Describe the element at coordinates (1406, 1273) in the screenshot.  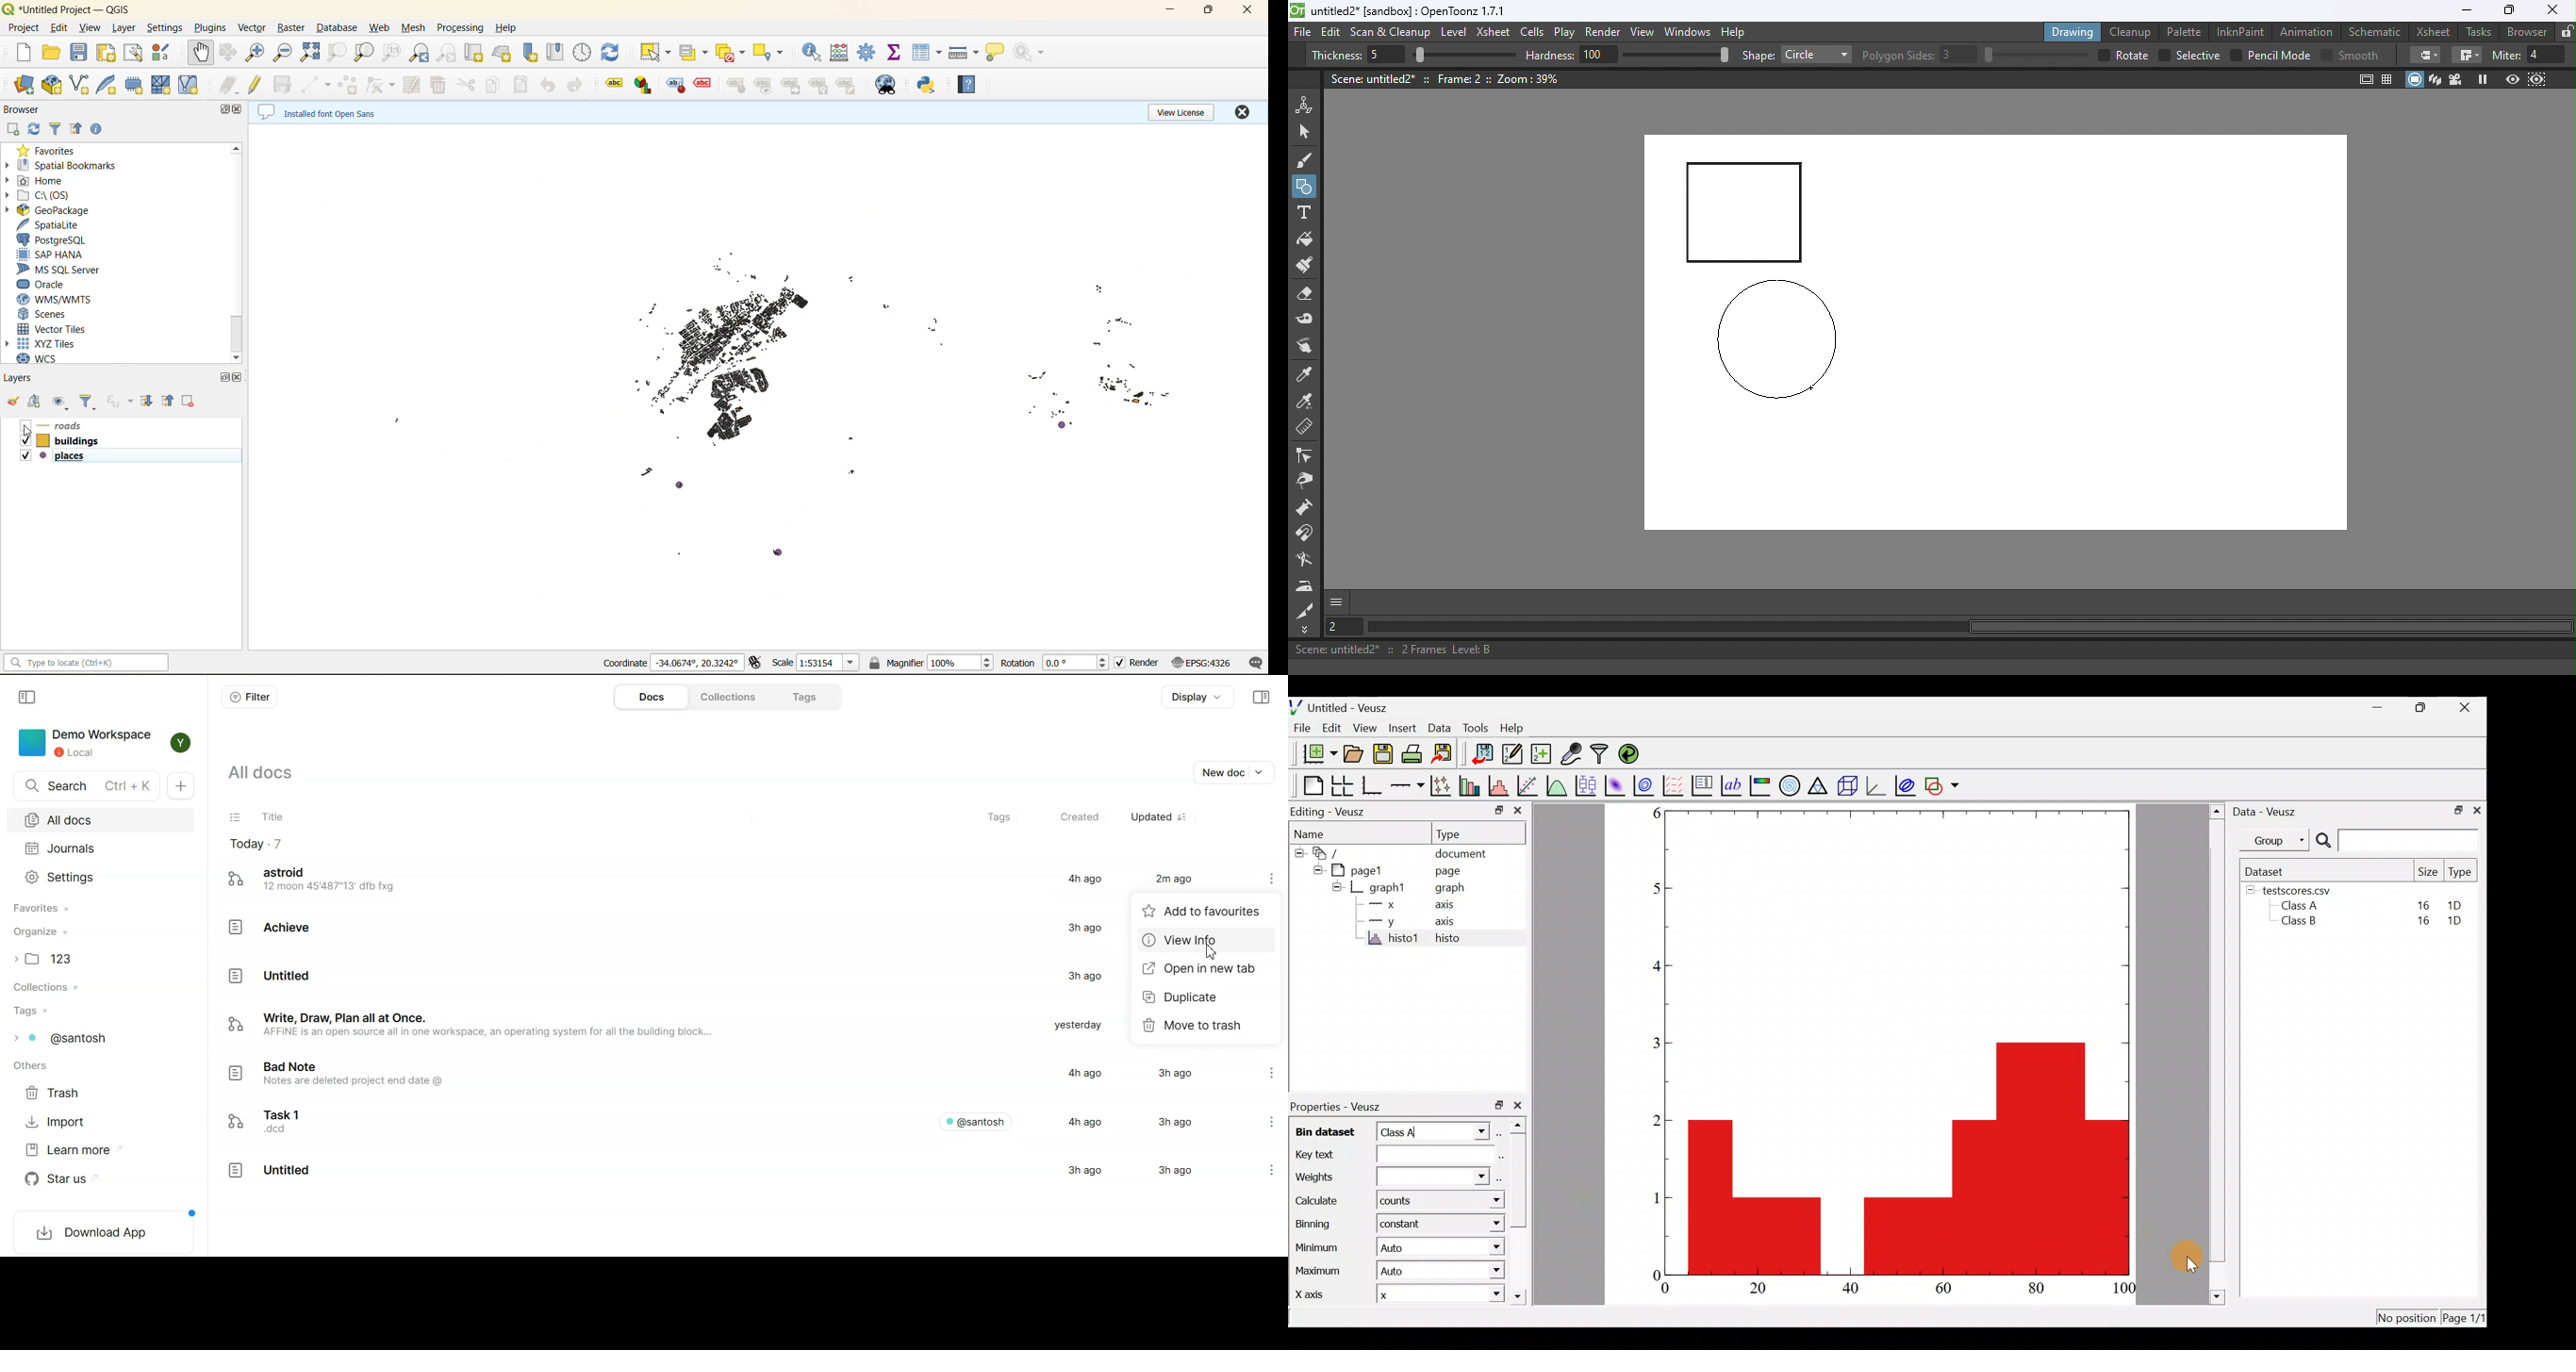
I see `Auto` at that location.